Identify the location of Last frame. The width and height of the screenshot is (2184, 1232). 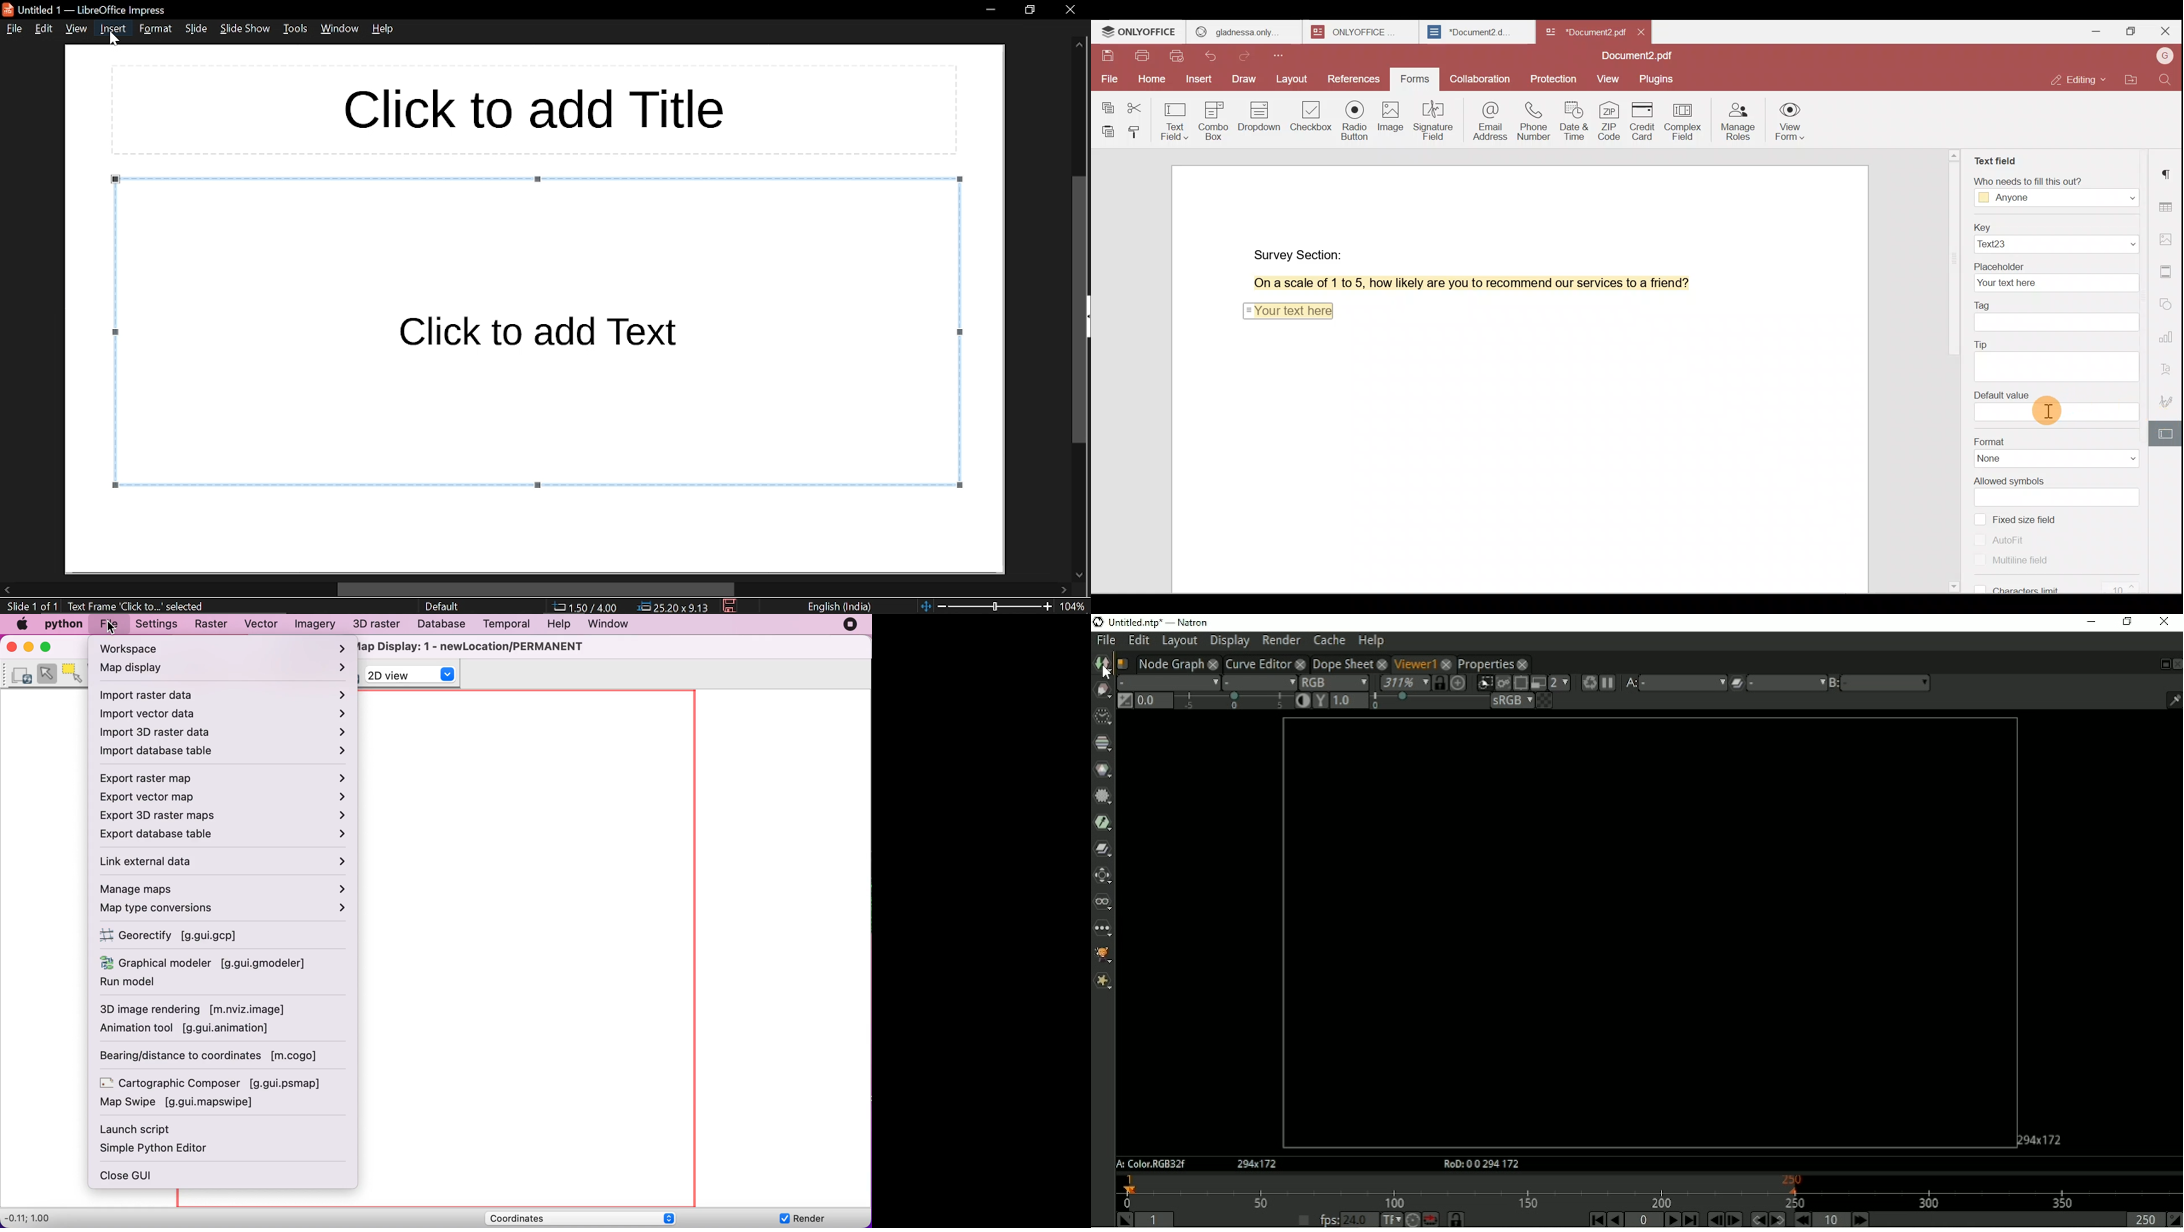
(1691, 1219).